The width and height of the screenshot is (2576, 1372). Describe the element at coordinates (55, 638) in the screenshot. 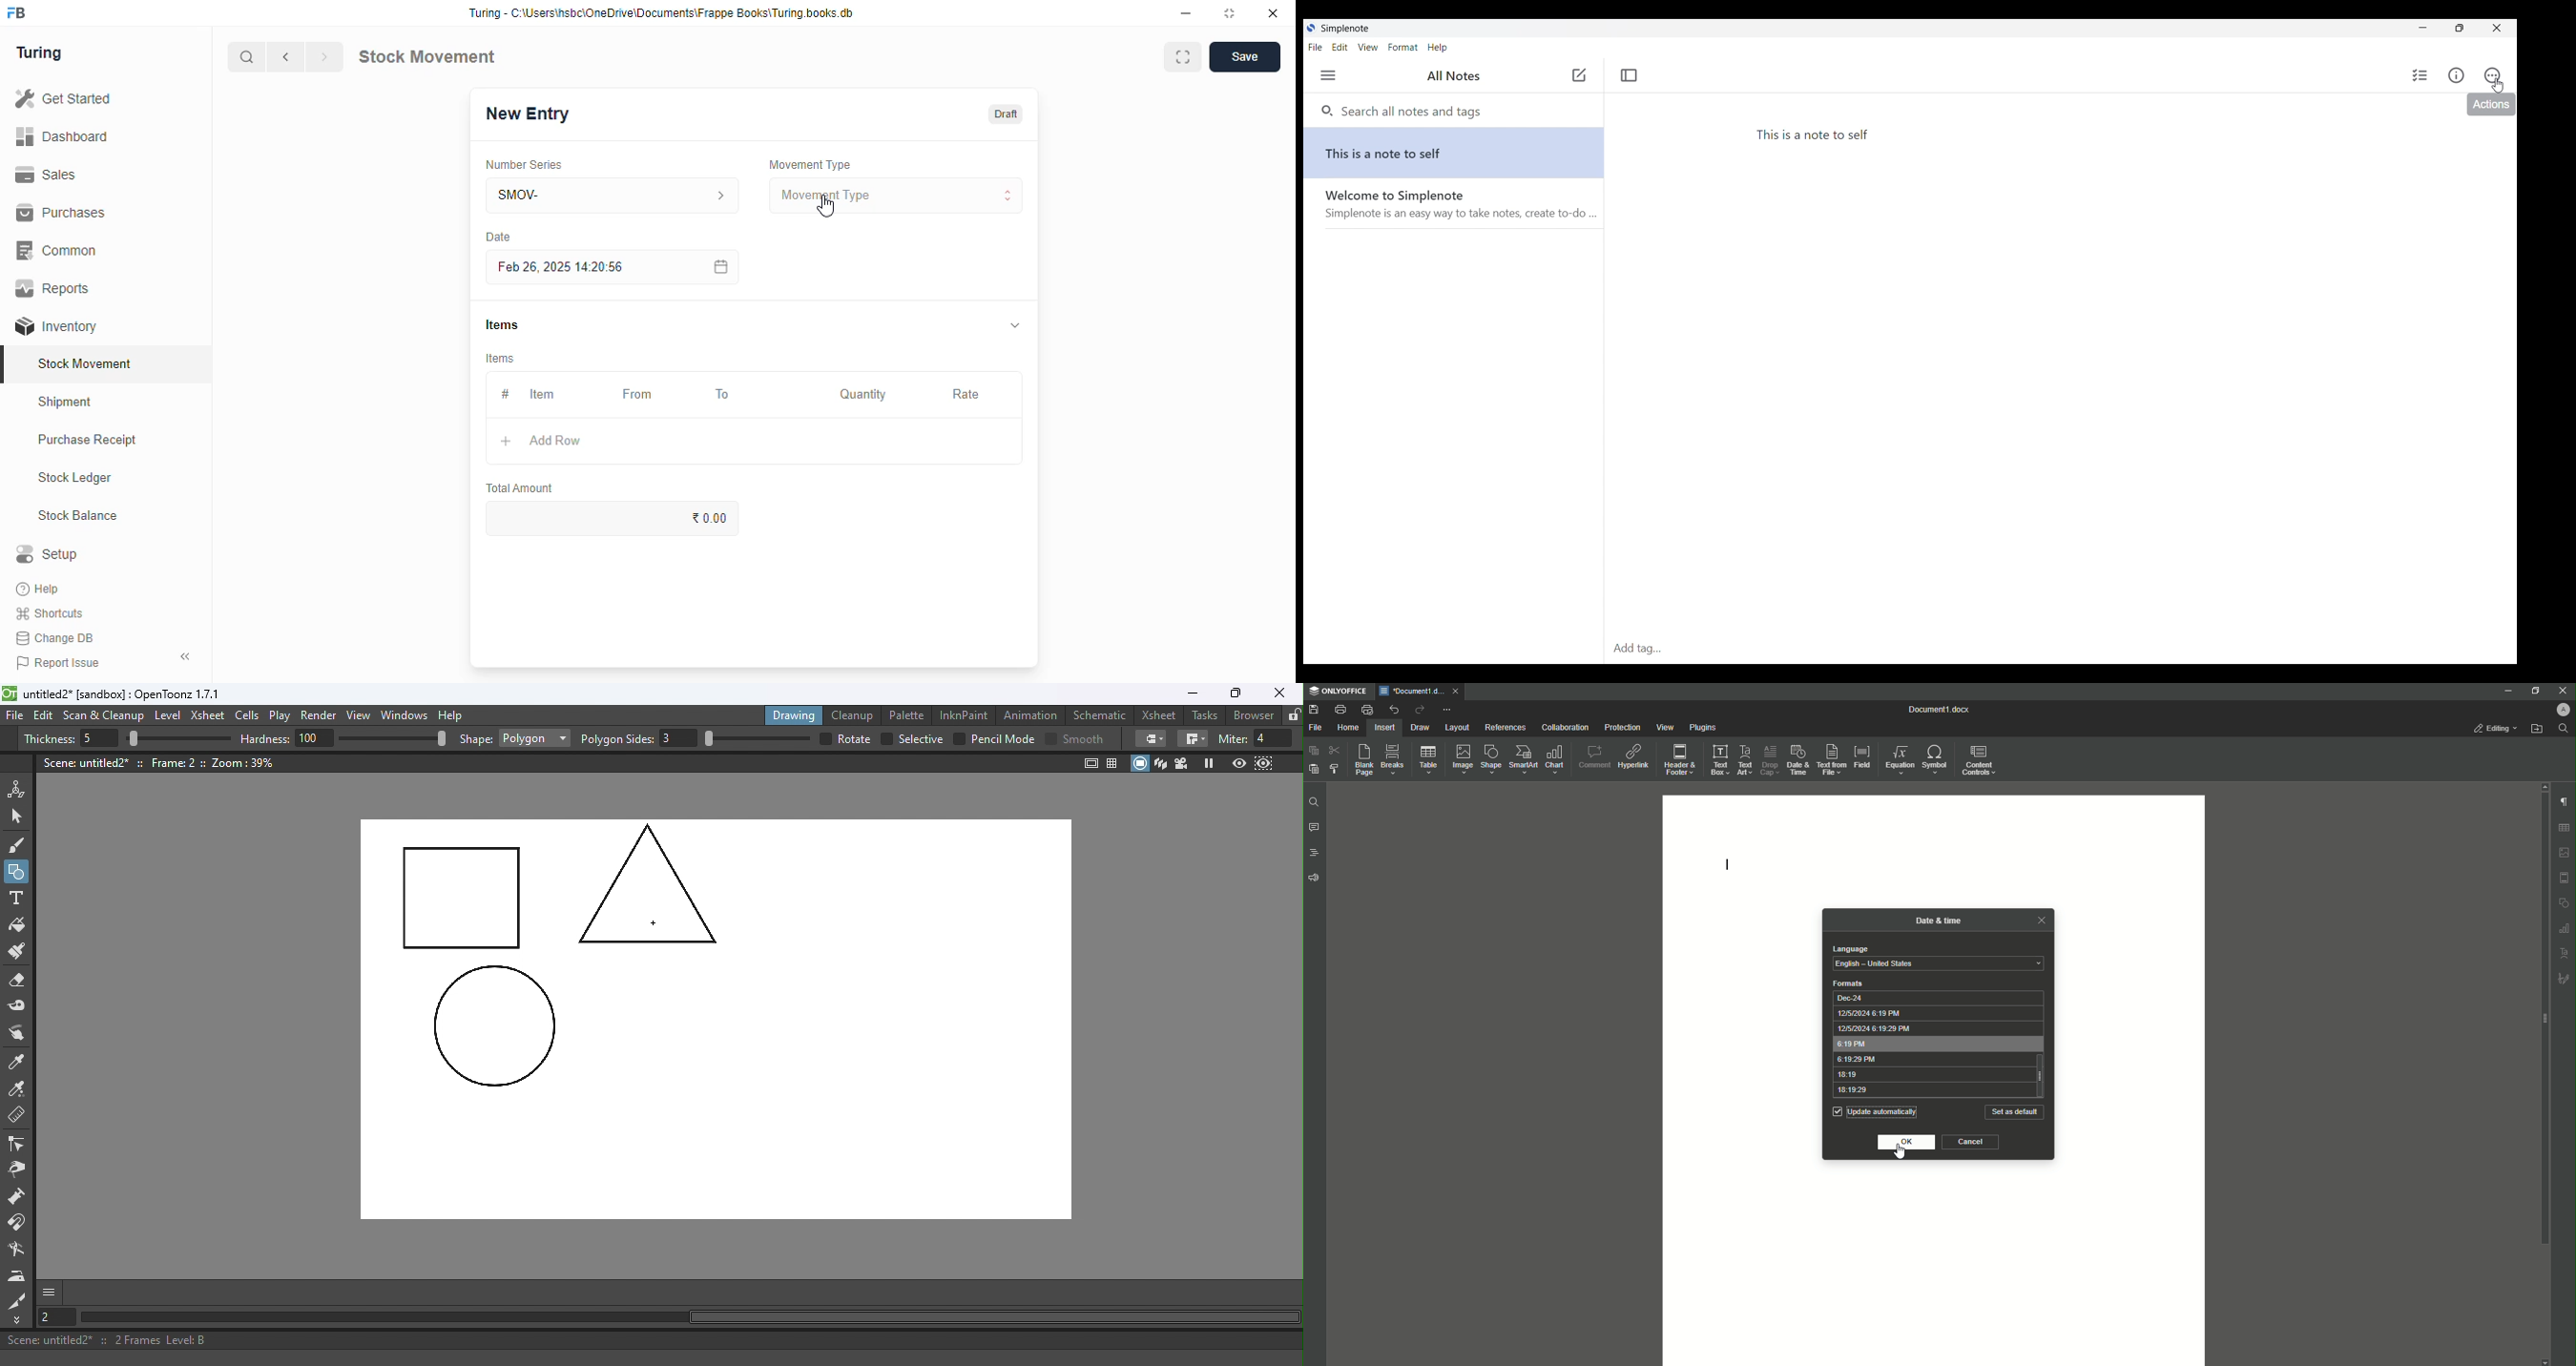

I see `change DB` at that location.